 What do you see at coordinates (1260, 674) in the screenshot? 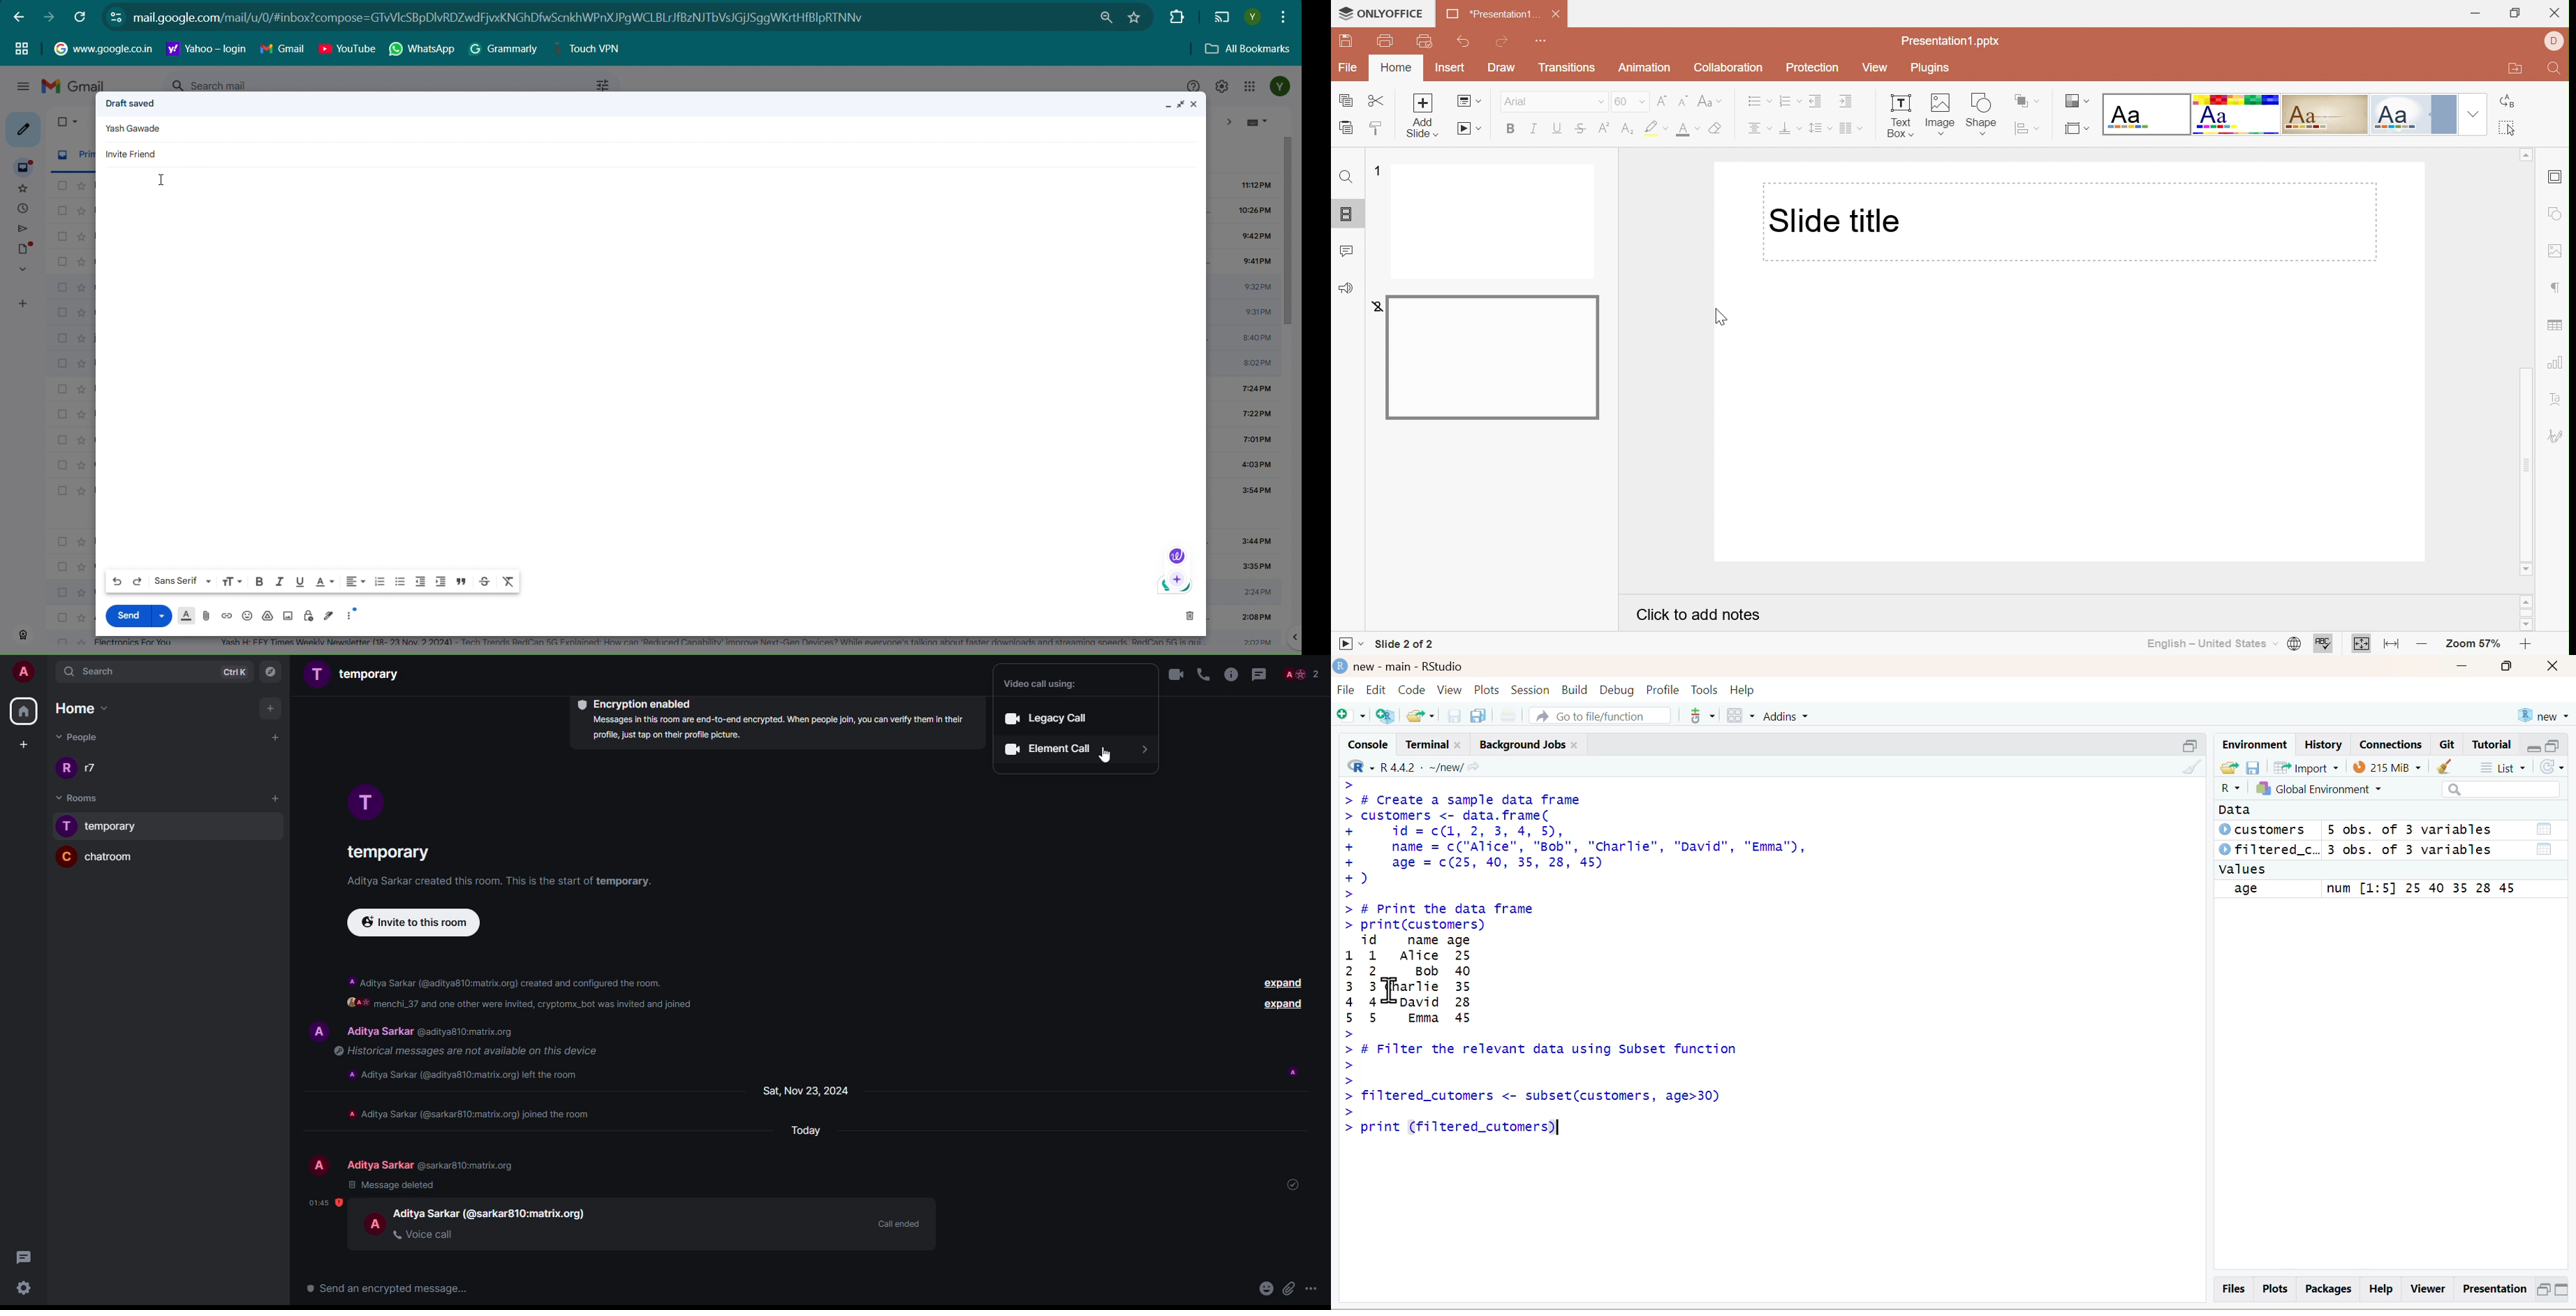
I see `threads` at bounding box center [1260, 674].